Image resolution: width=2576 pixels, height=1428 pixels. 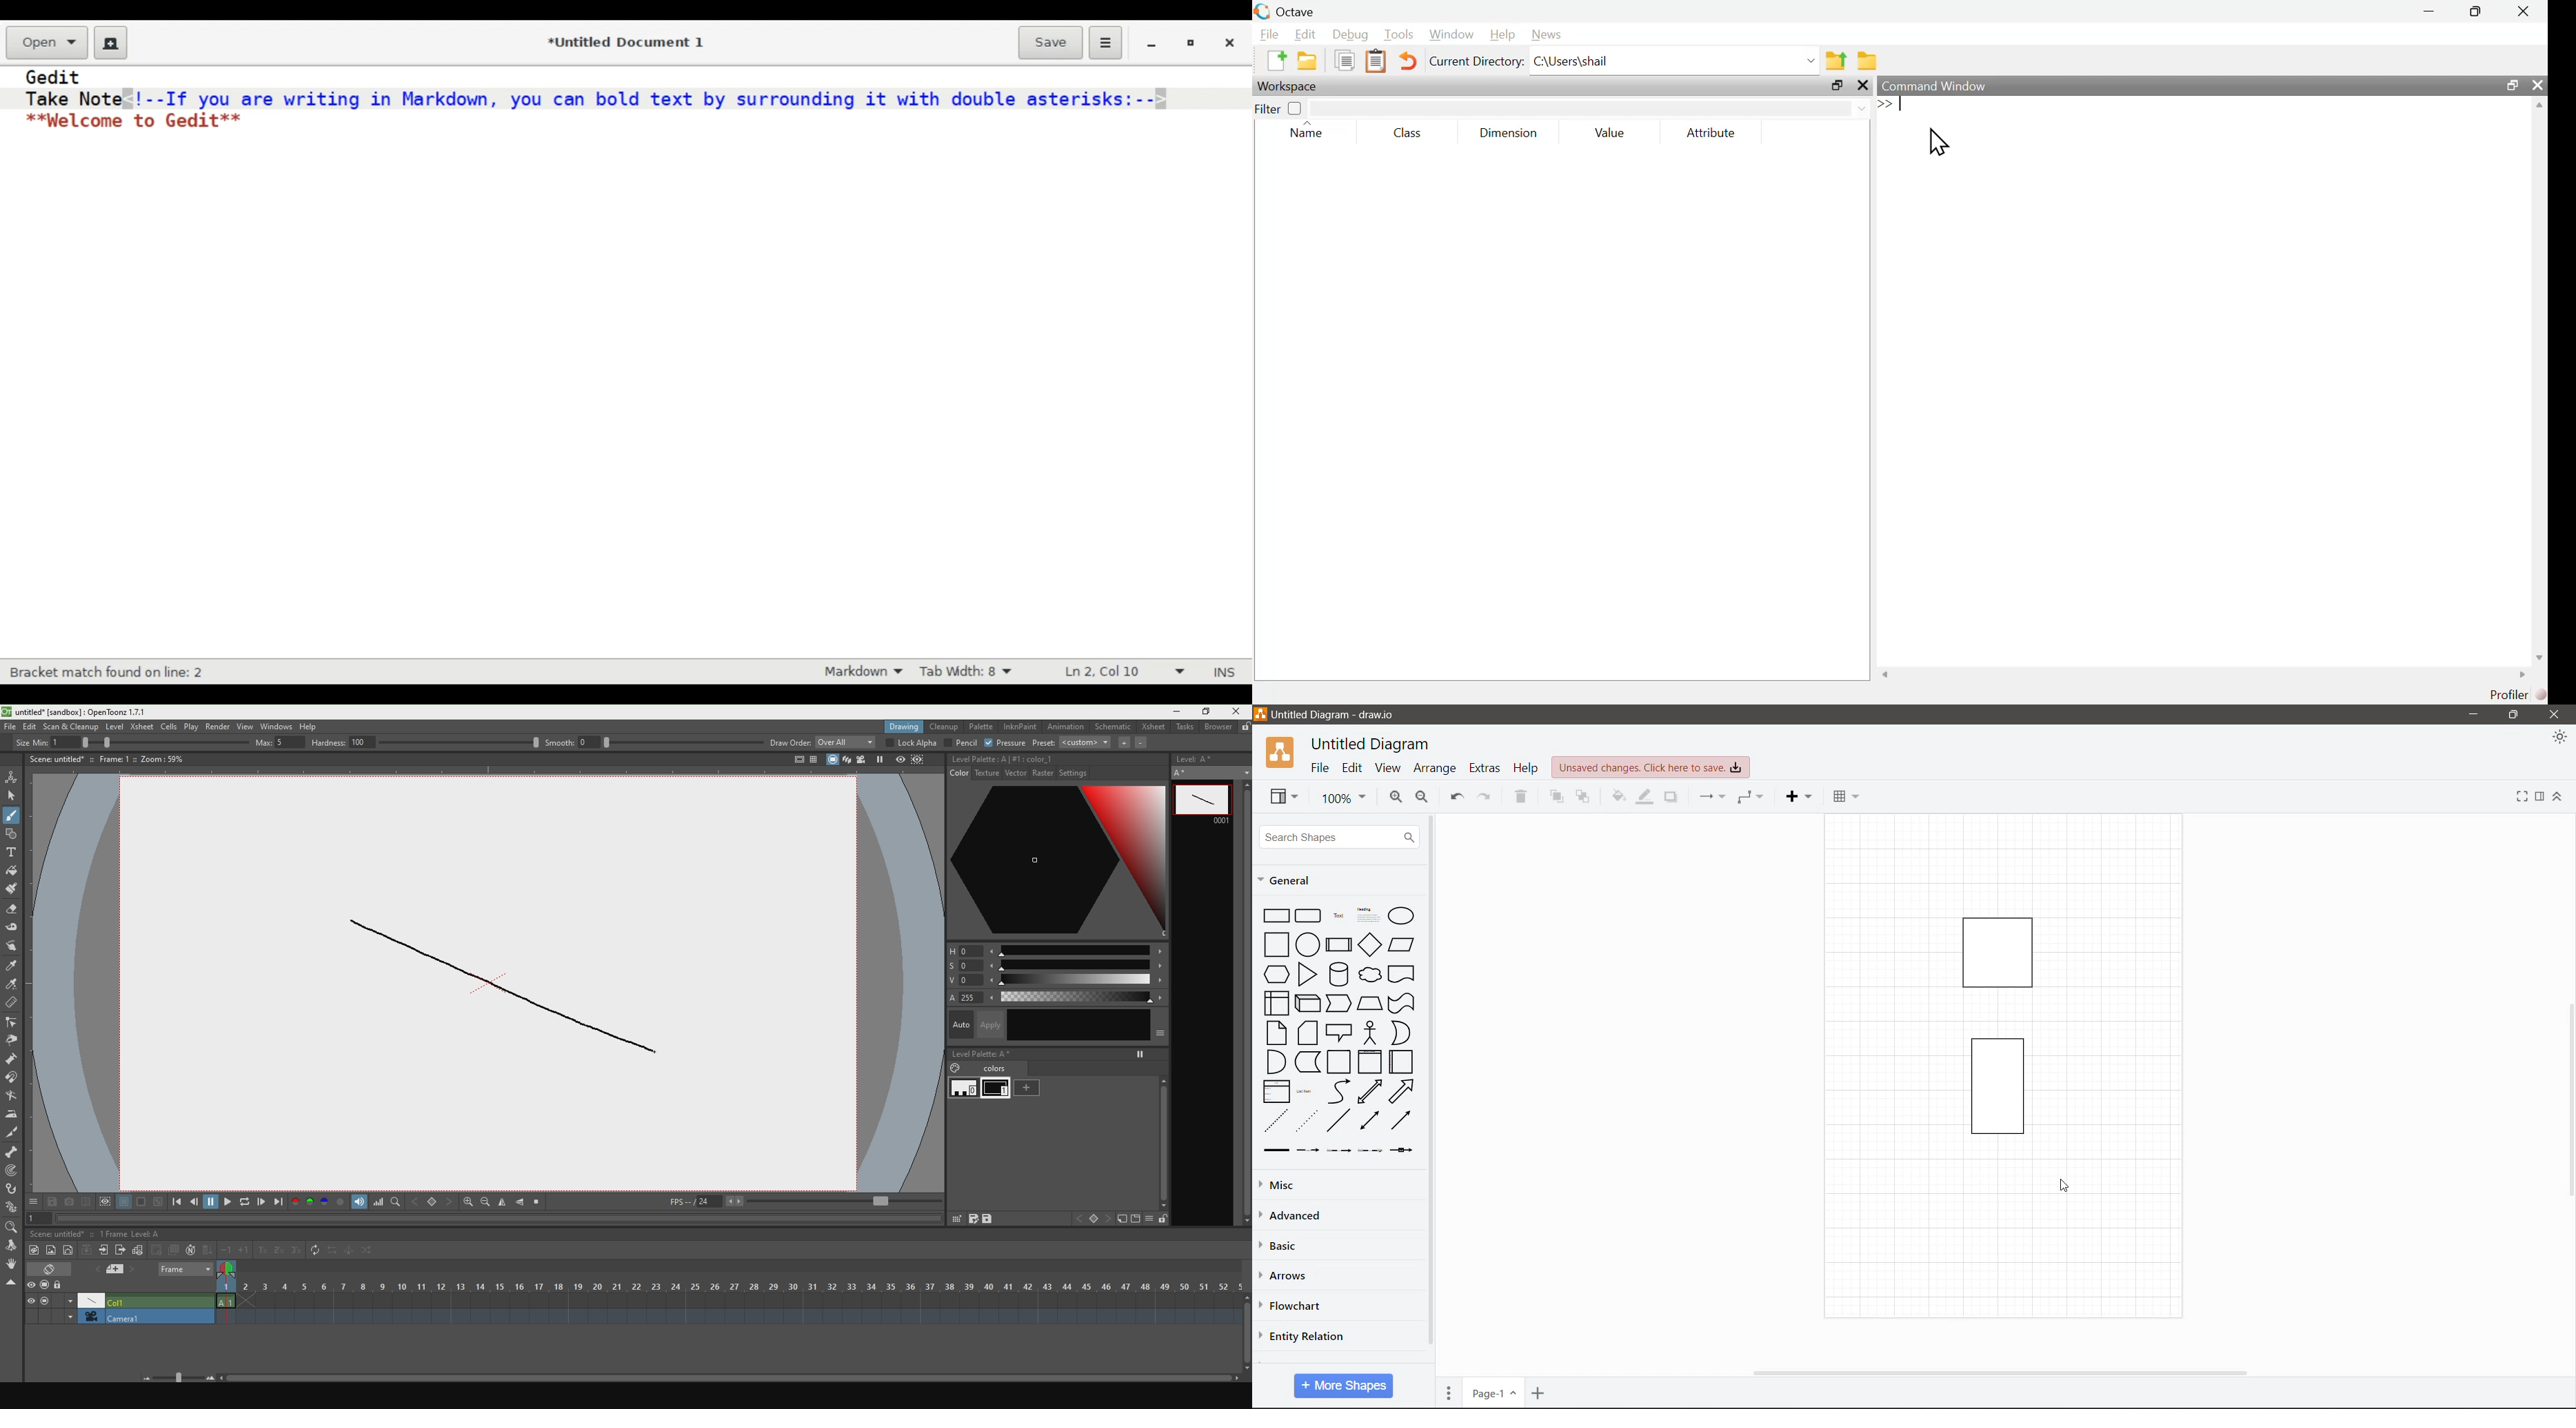 I want to click on define region, so click(x=927, y=761).